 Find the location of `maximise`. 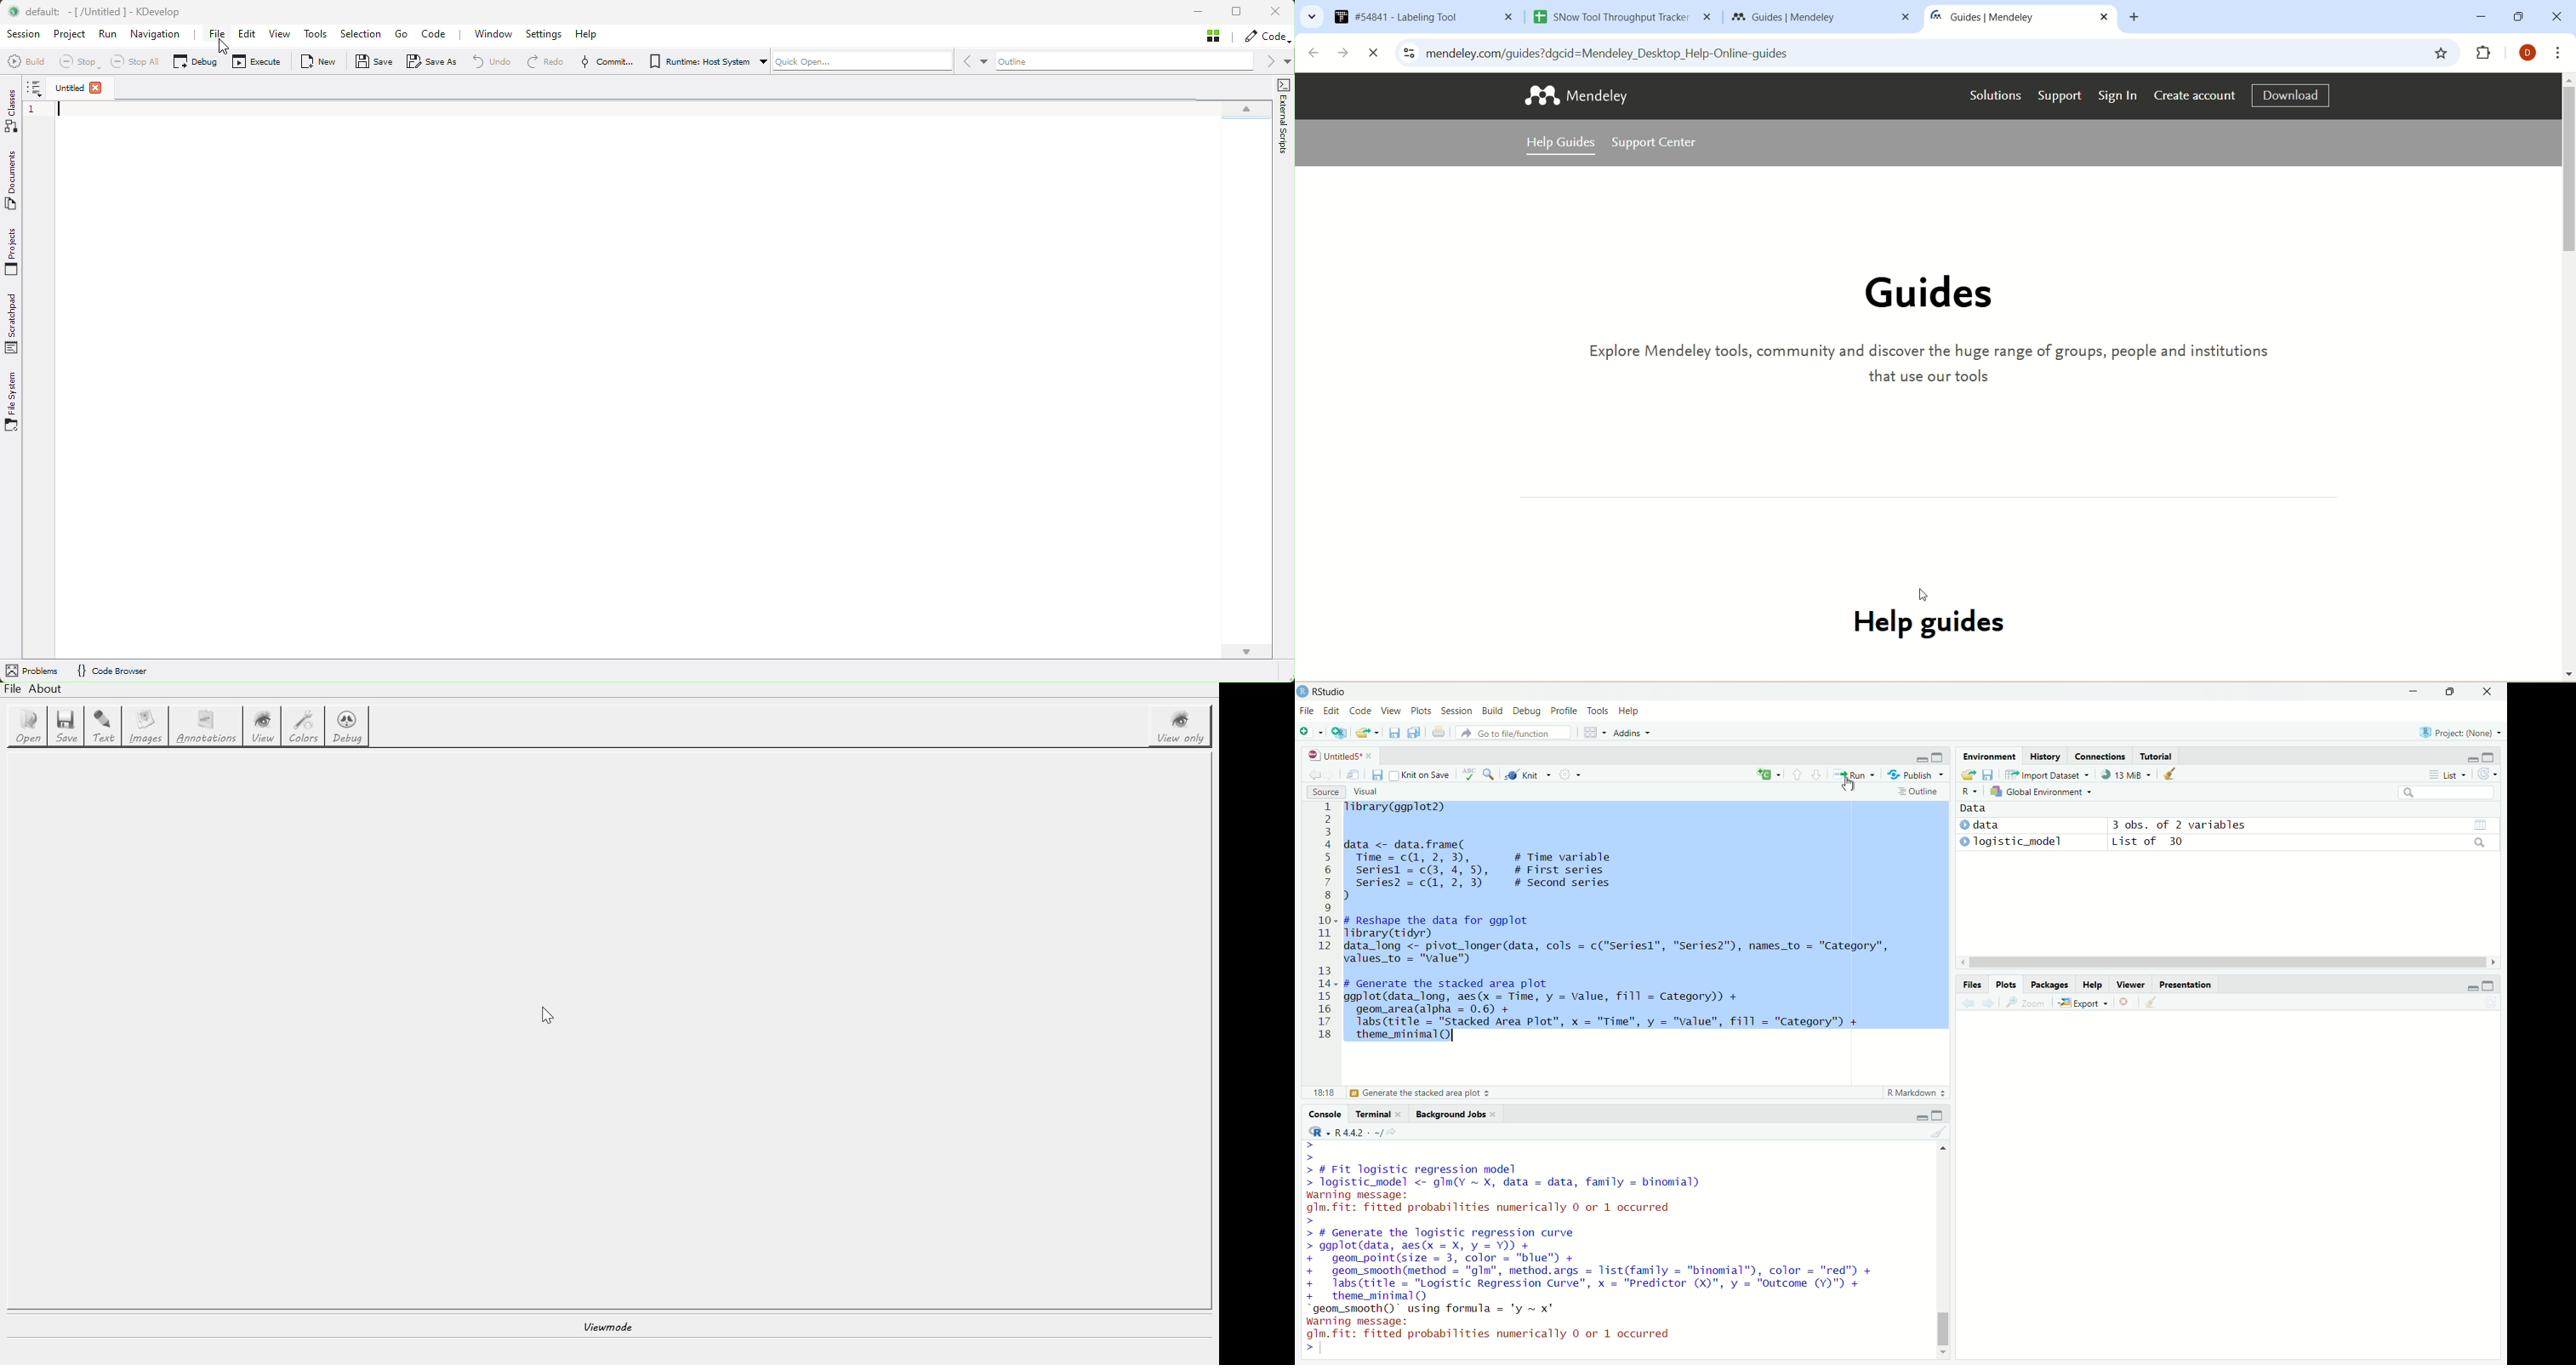

maximise is located at coordinates (2489, 756).